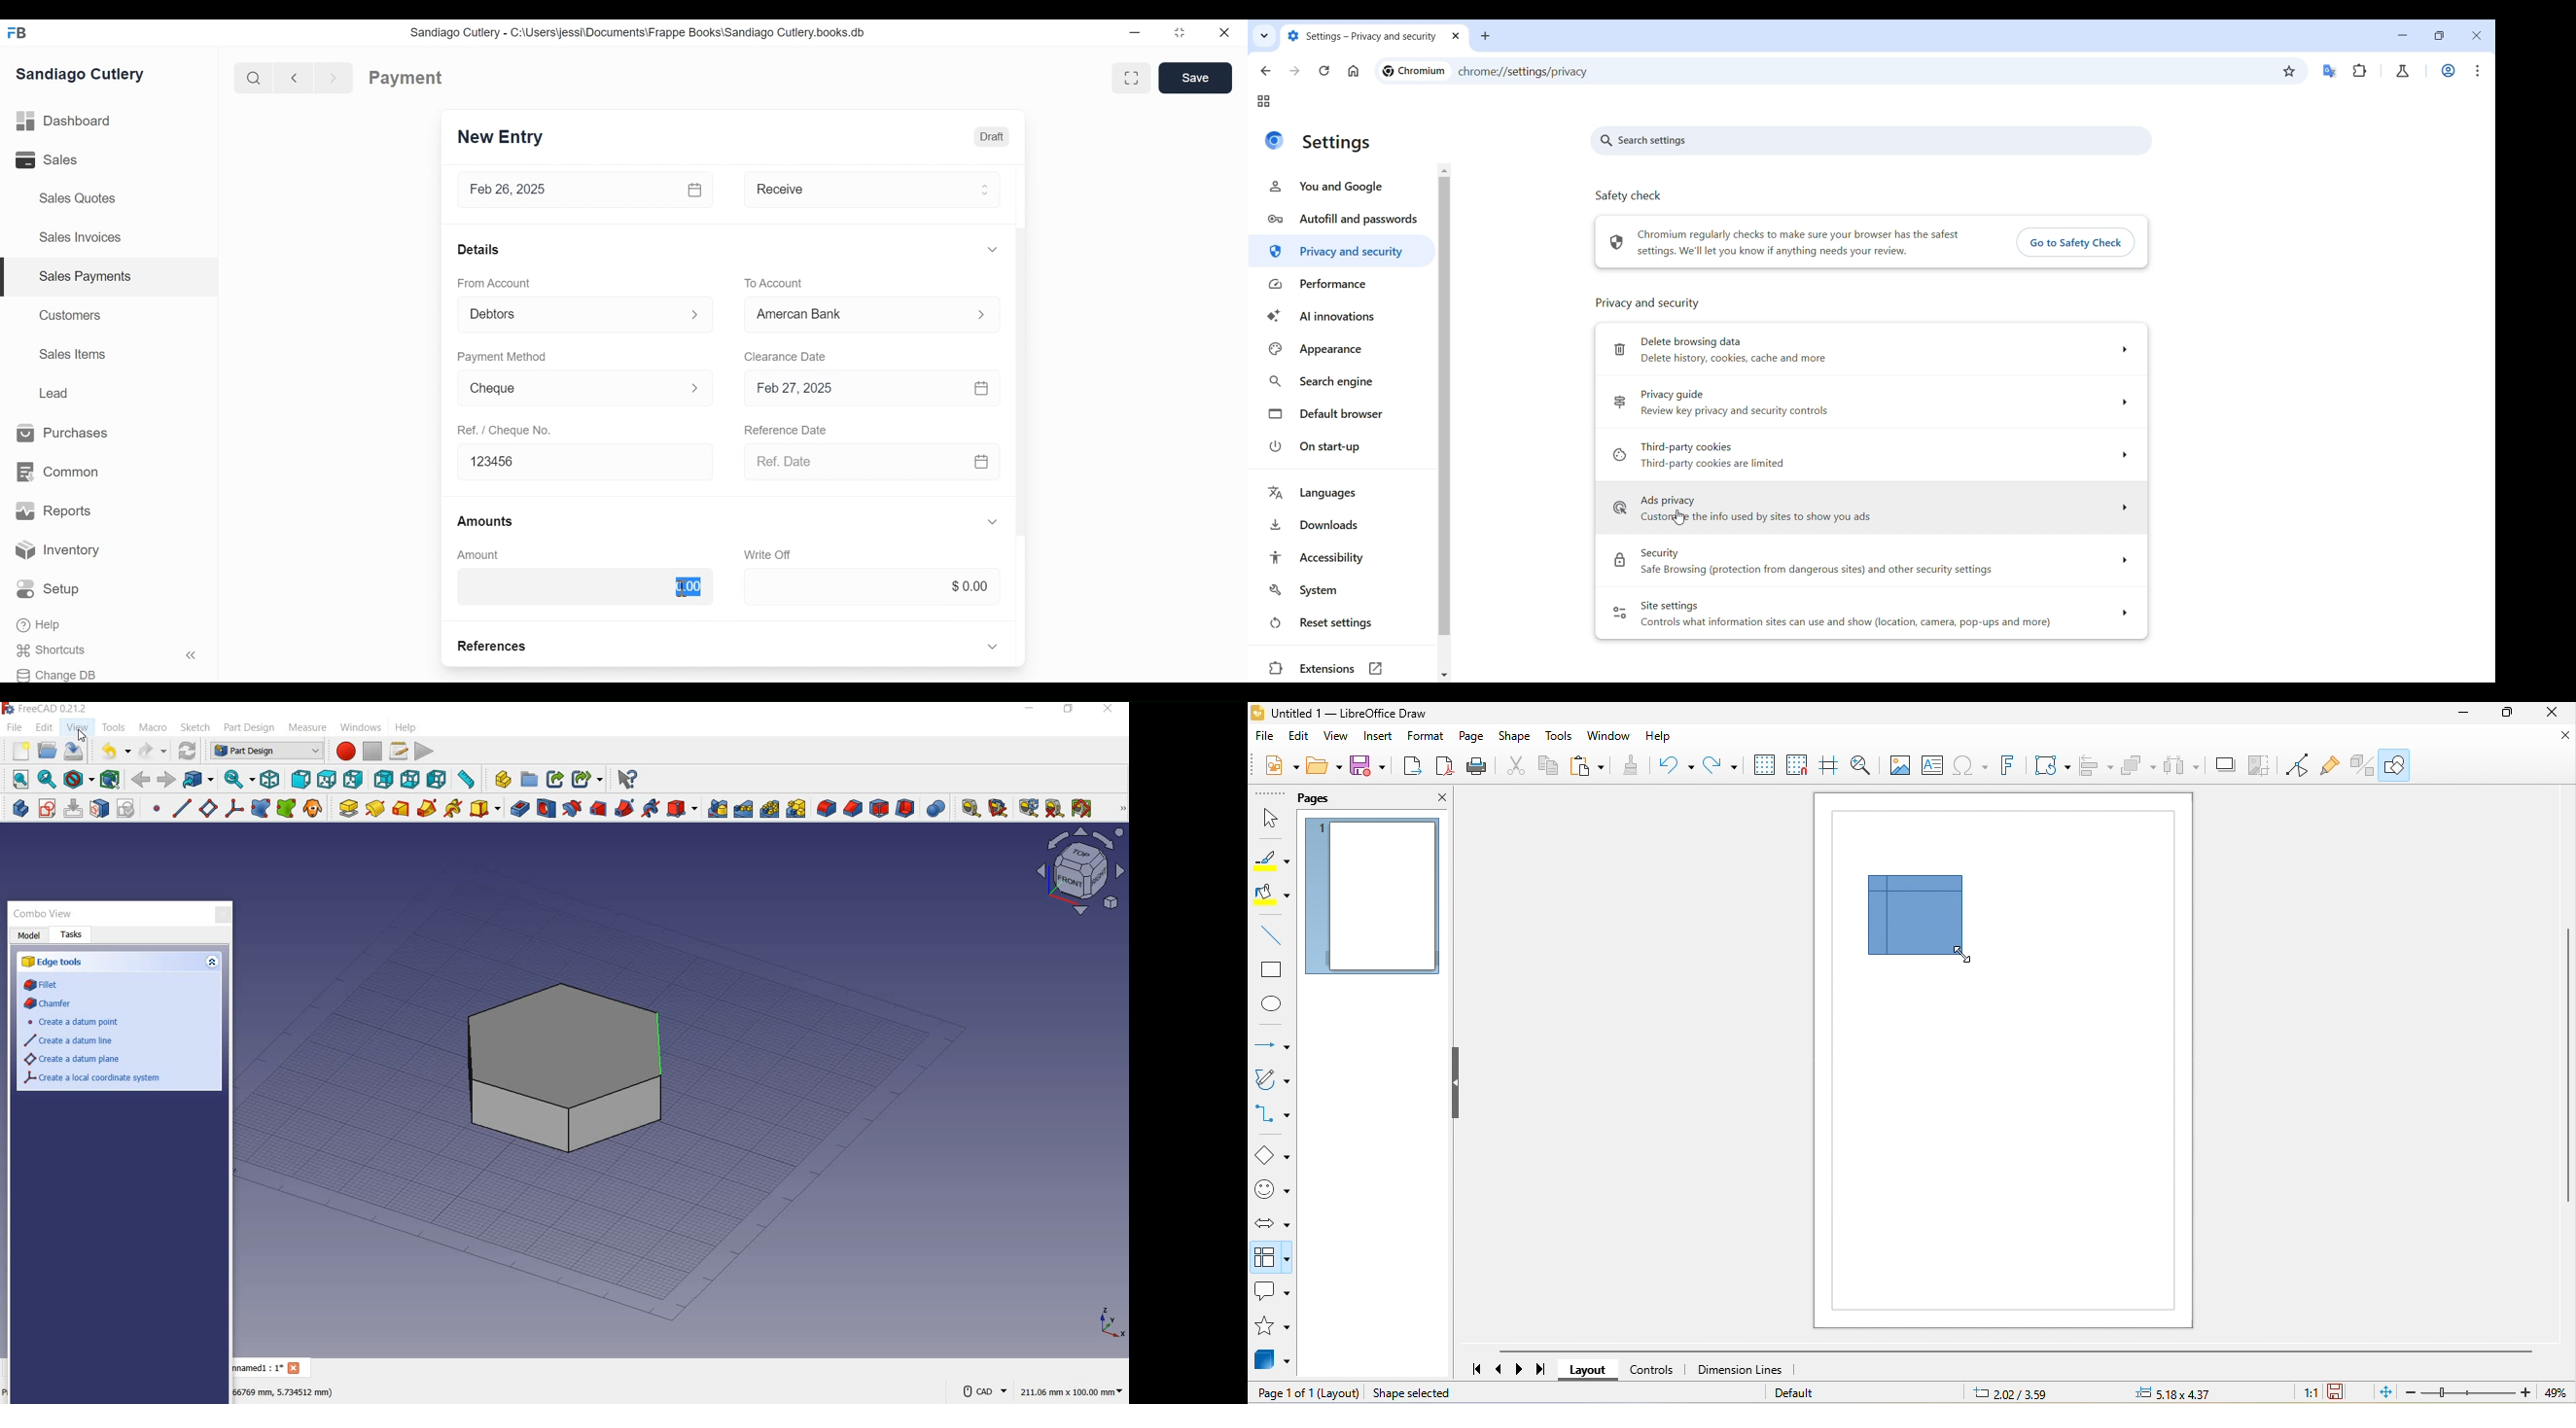  I want to click on Text cursor, so click(681, 588).